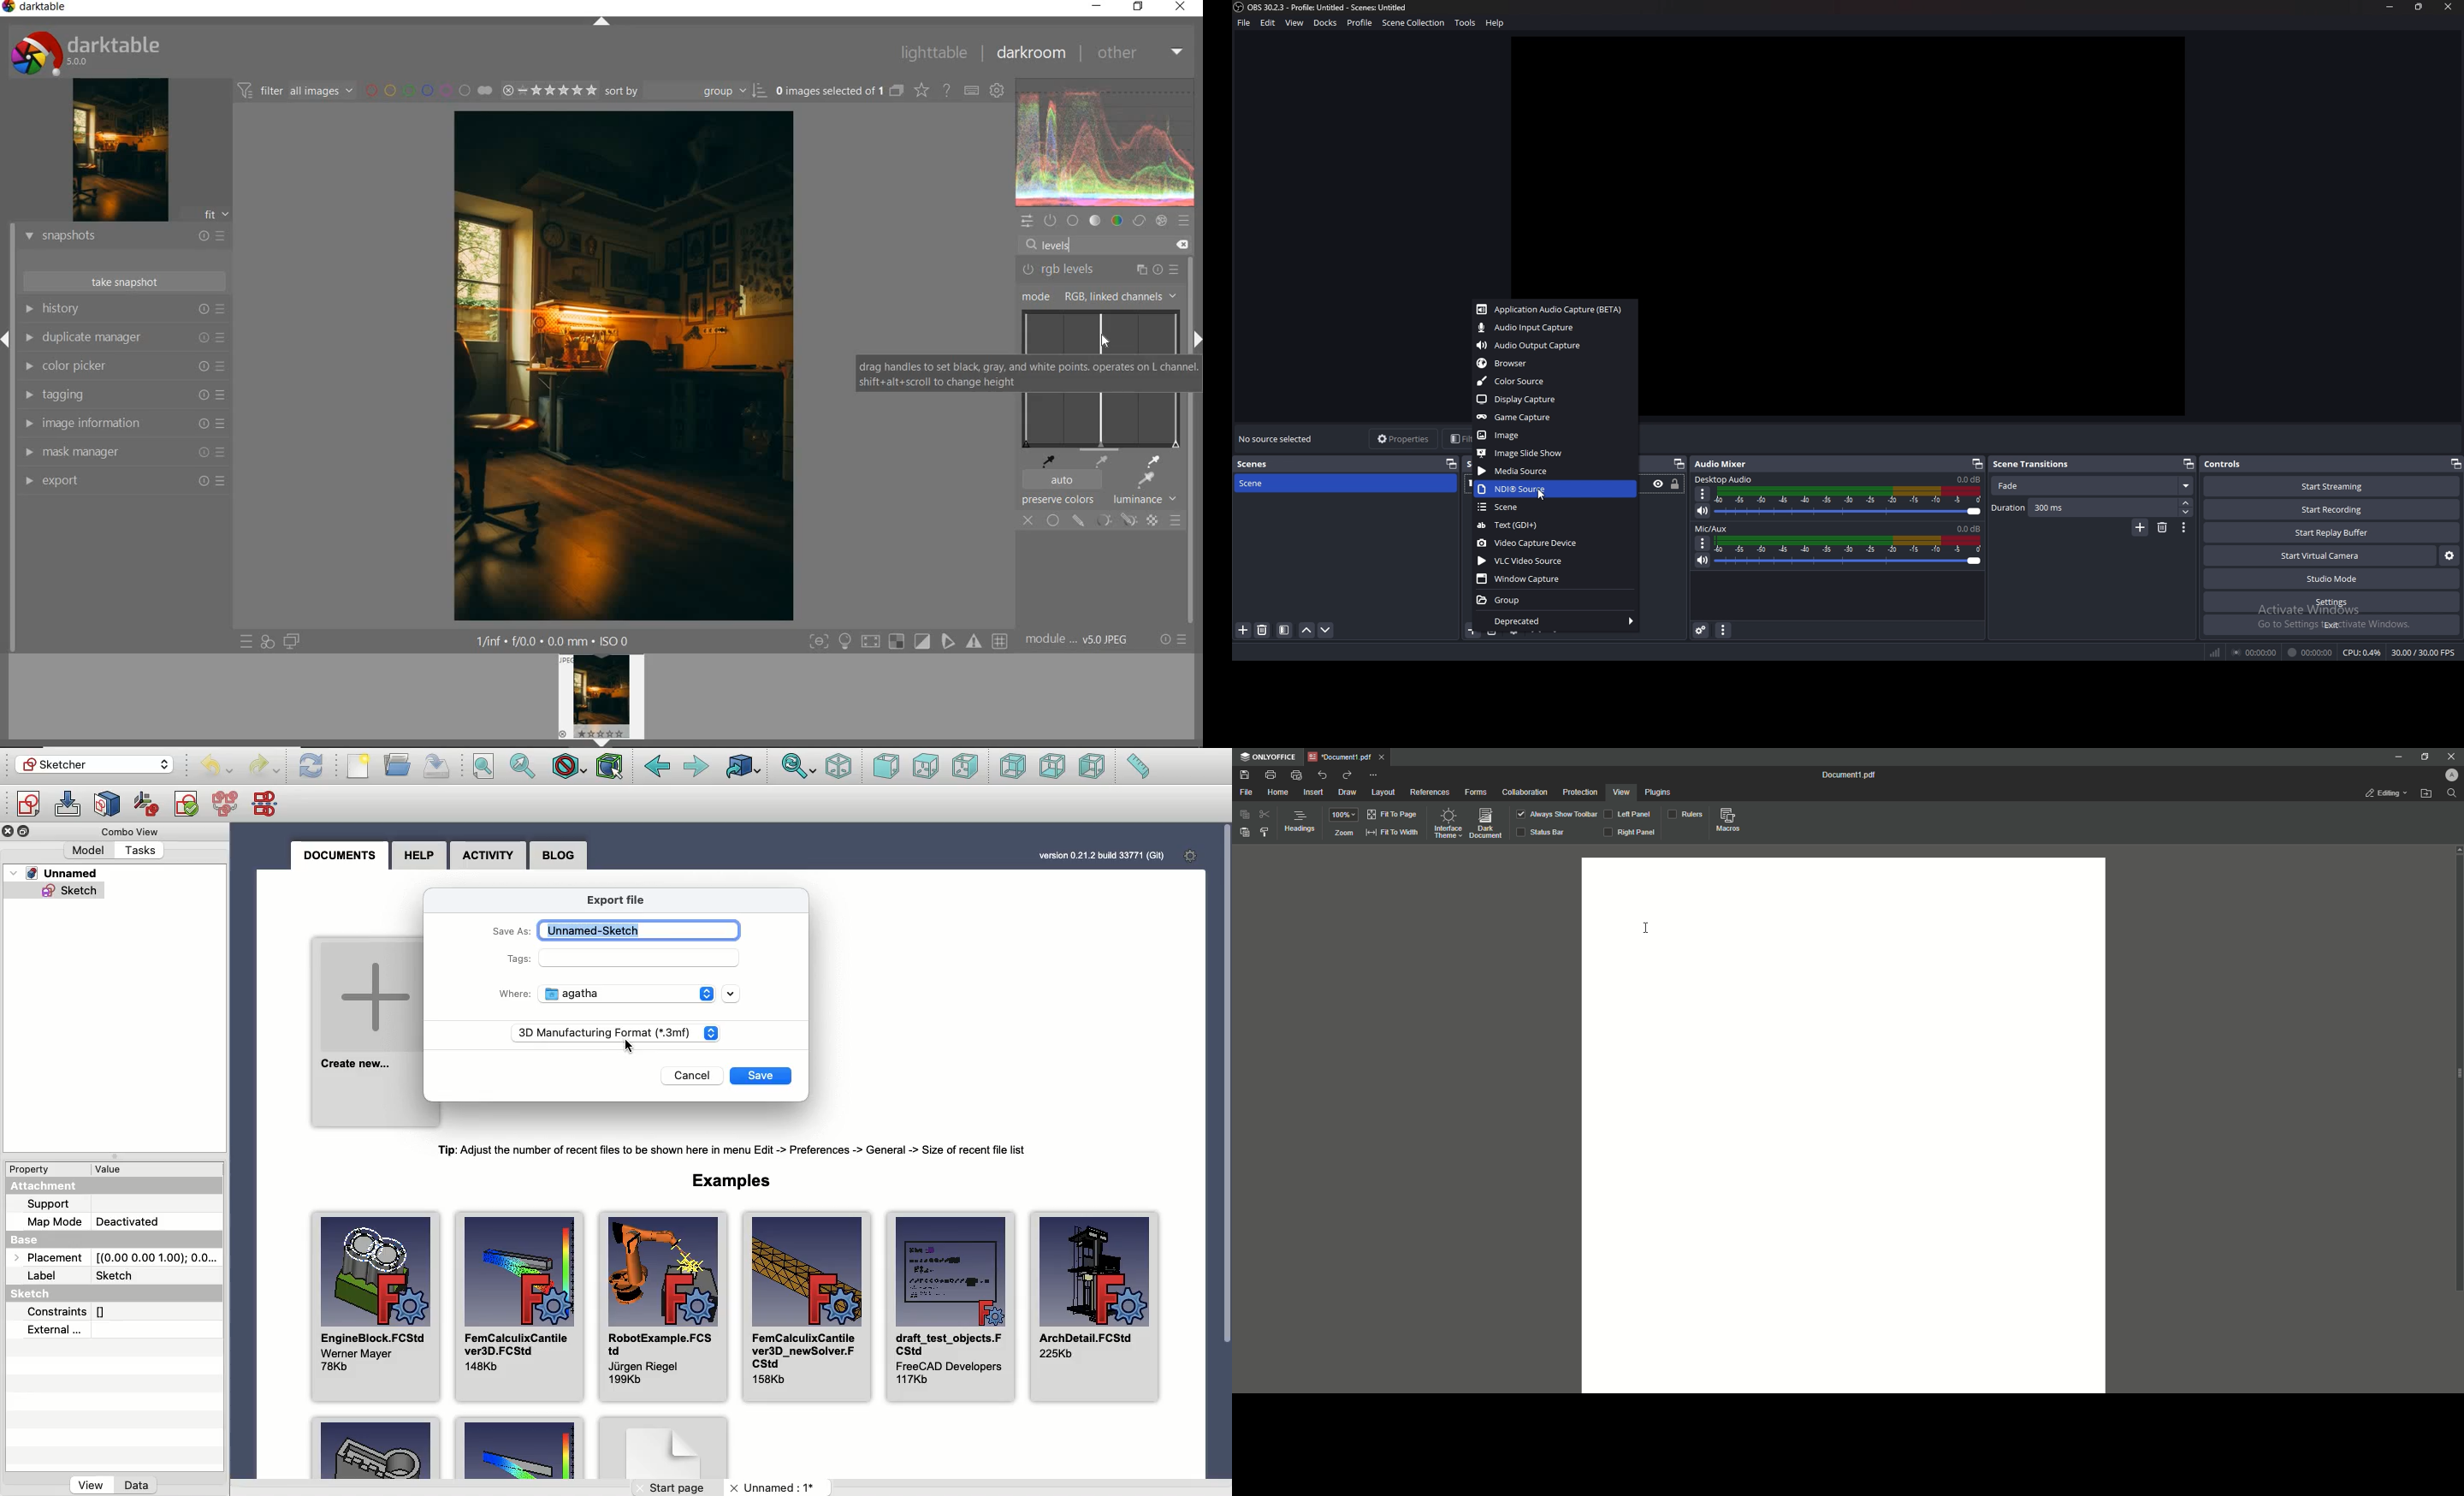 The width and height of the screenshot is (2464, 1512). What do you see at coordinates (1296, 22) in the screenshot?
I see `view` at bounding box center [1296, 22].